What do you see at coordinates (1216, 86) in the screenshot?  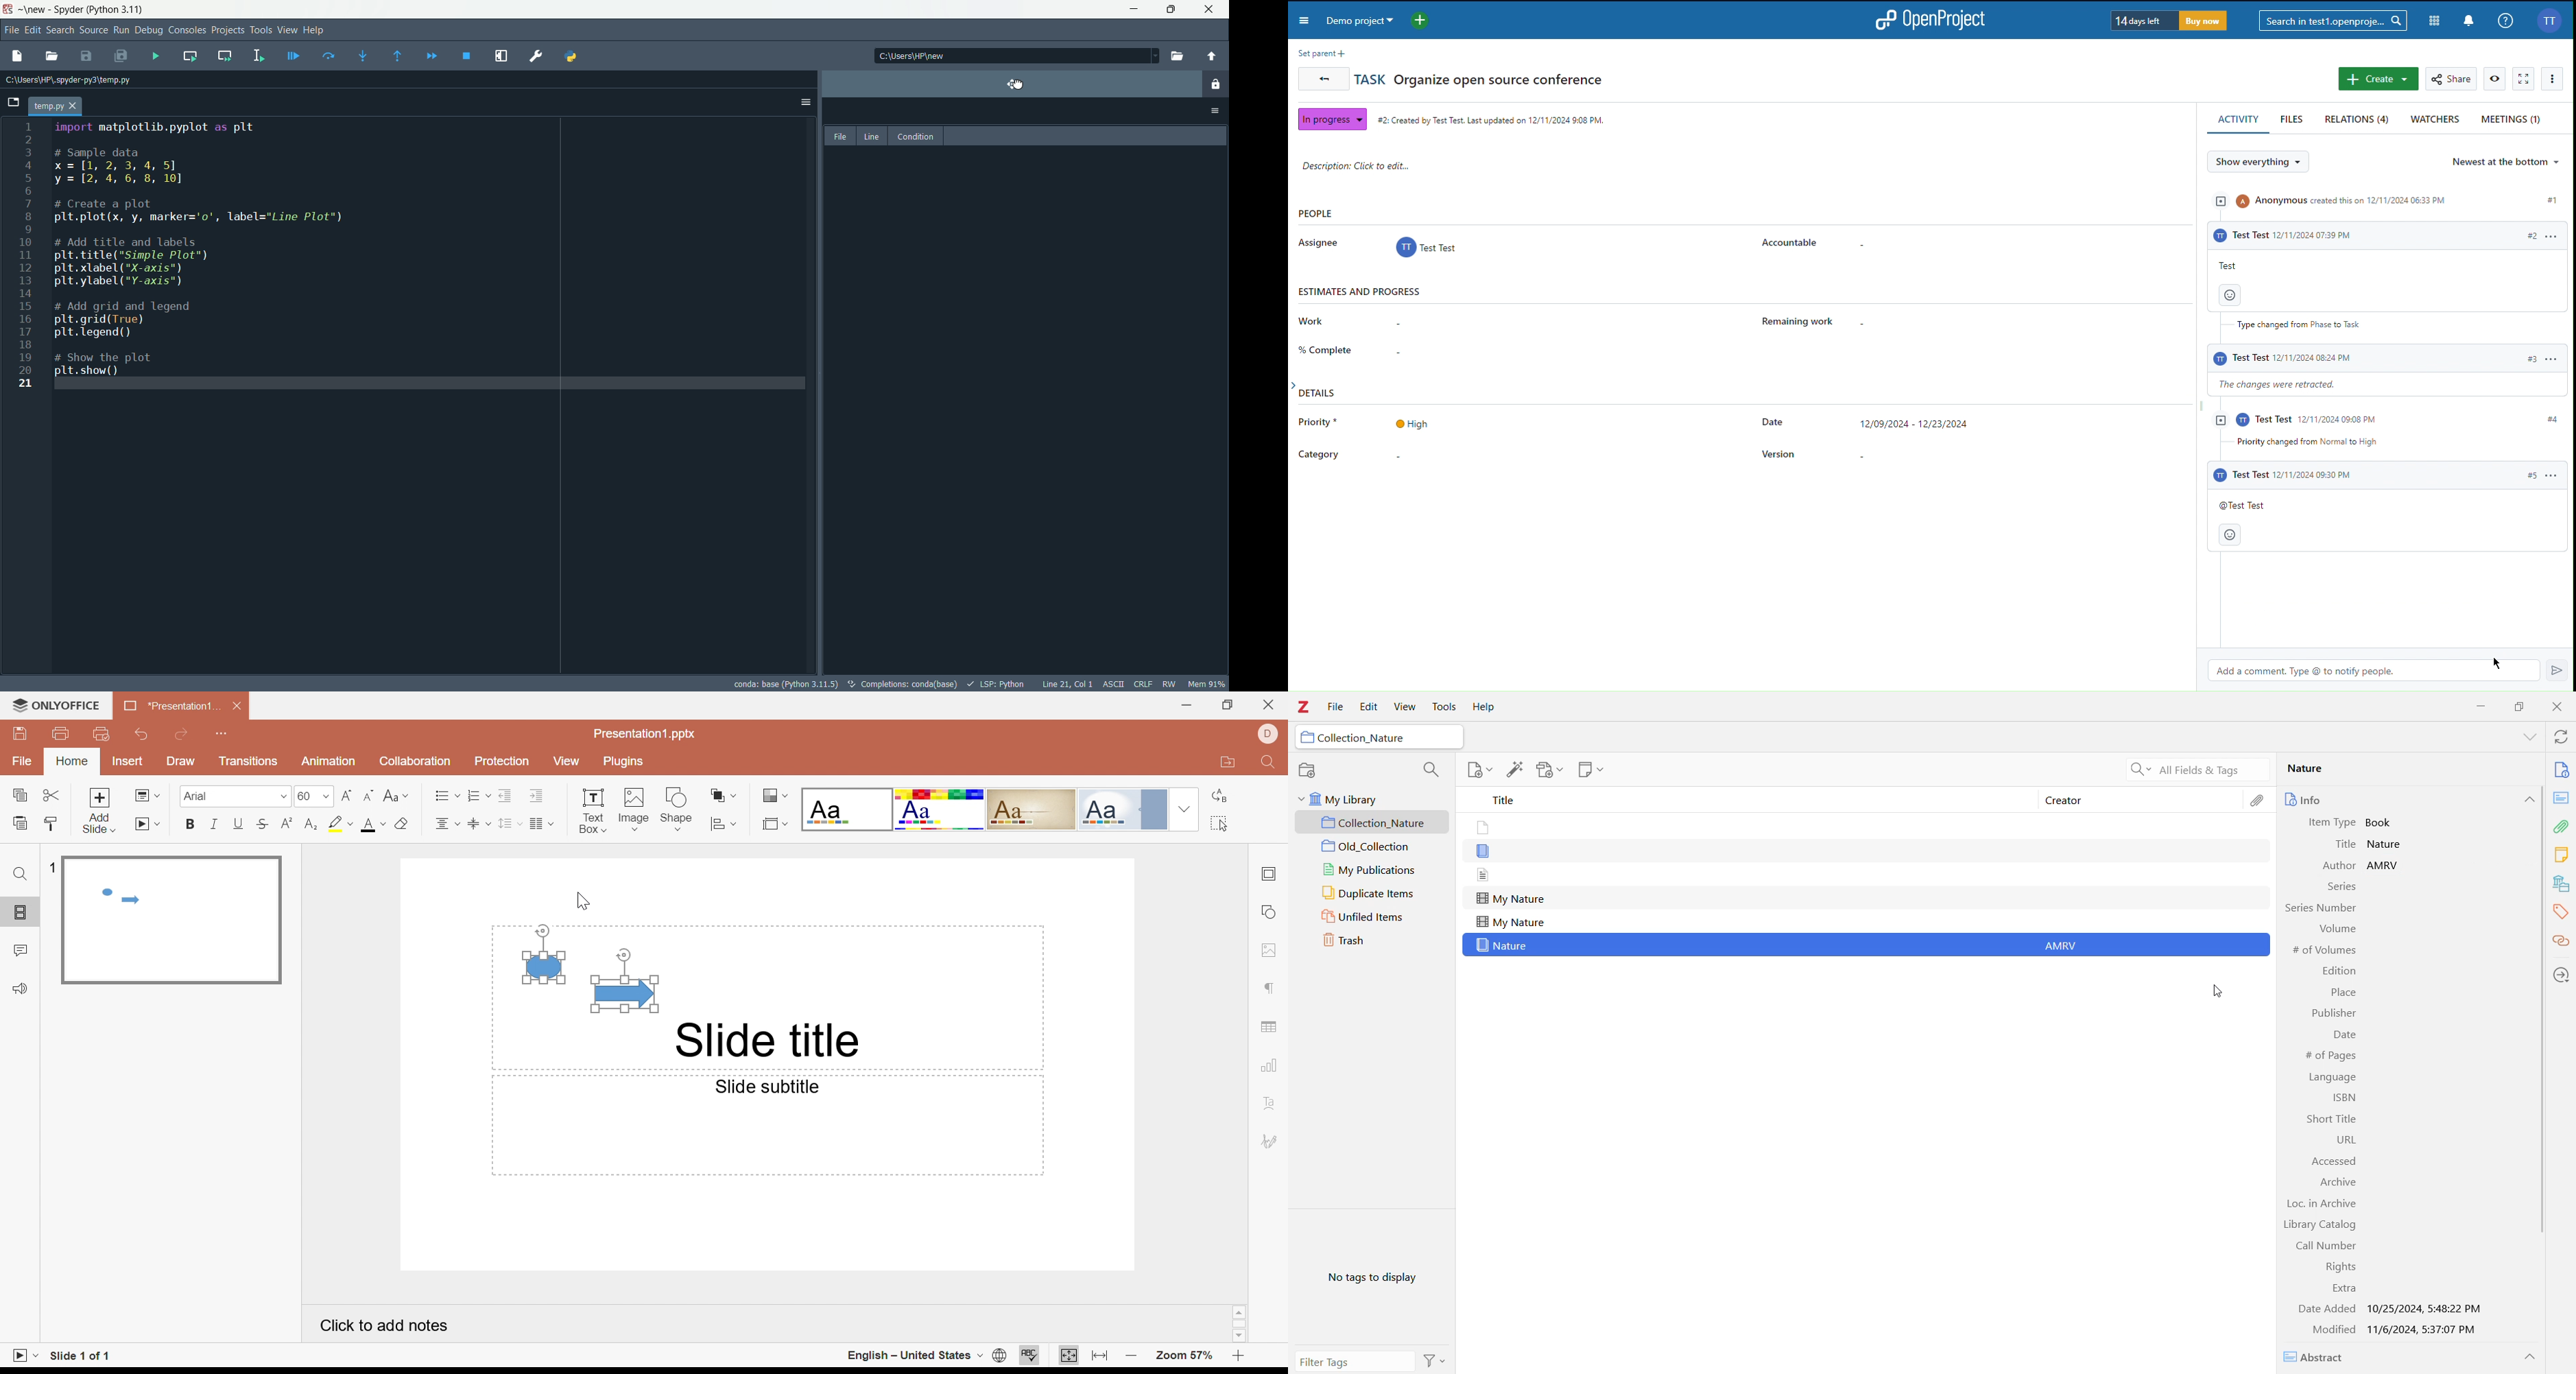 I see `menu` at bounding box center [1216, 86].